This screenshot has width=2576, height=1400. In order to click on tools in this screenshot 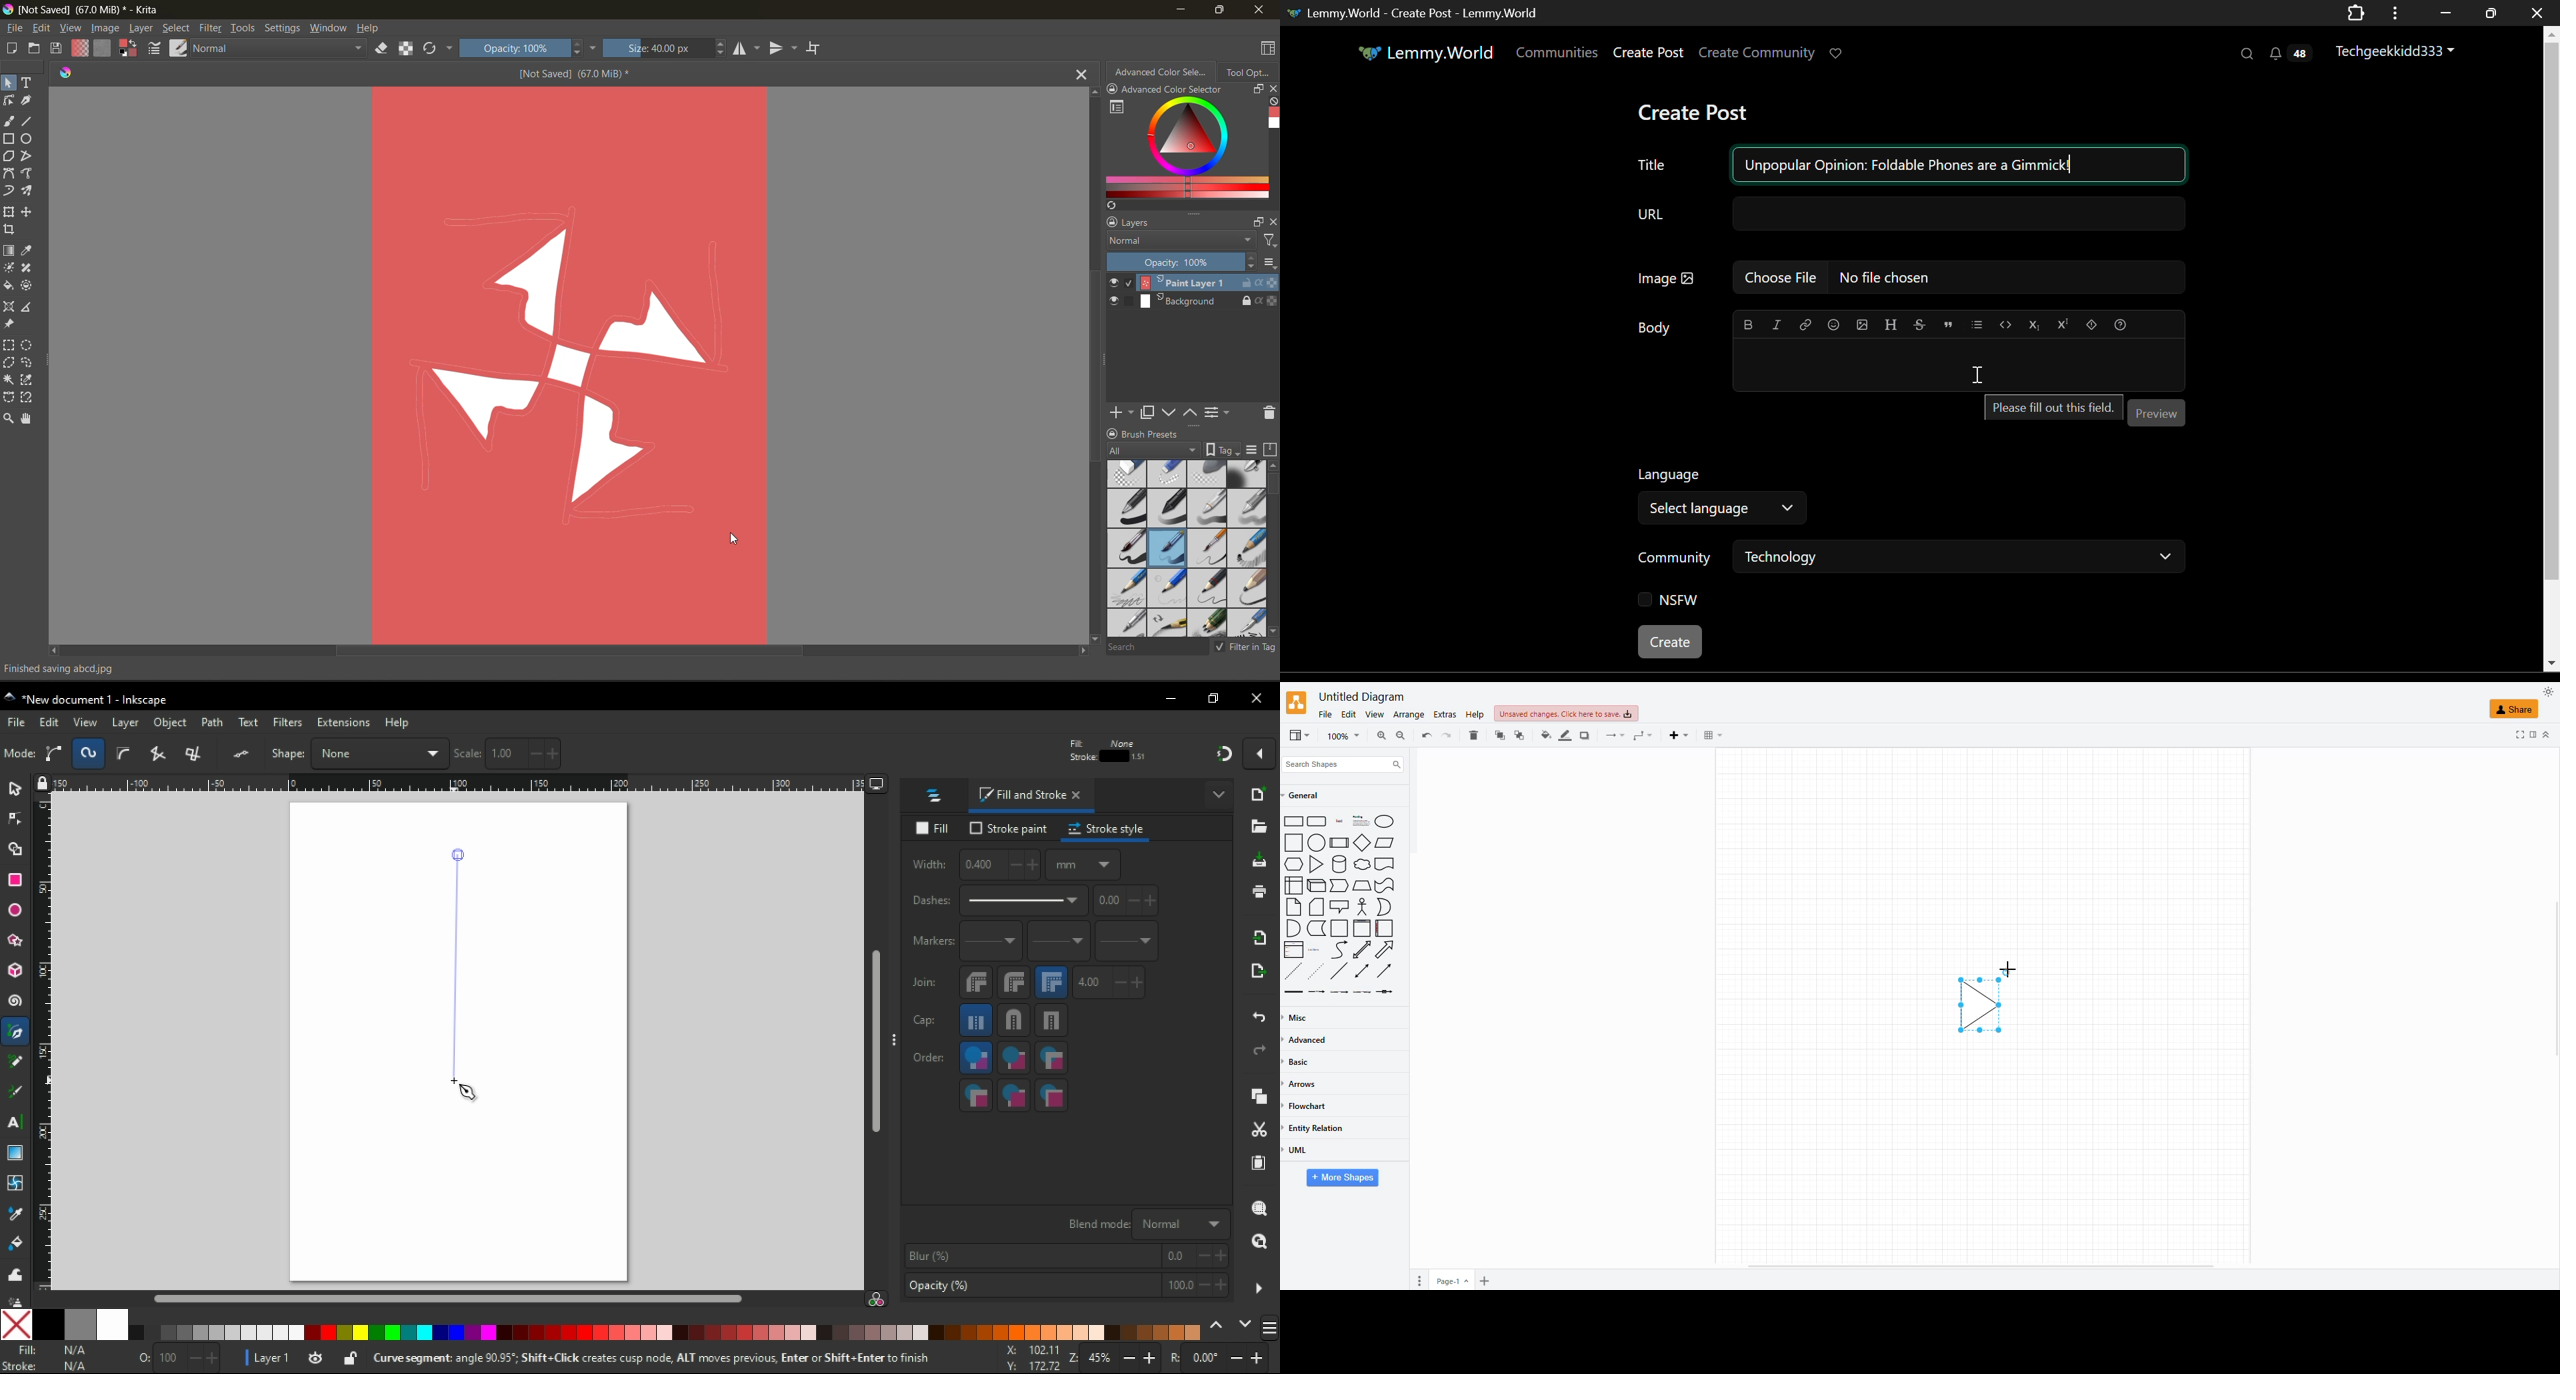, I will do `click(29, 213)`.